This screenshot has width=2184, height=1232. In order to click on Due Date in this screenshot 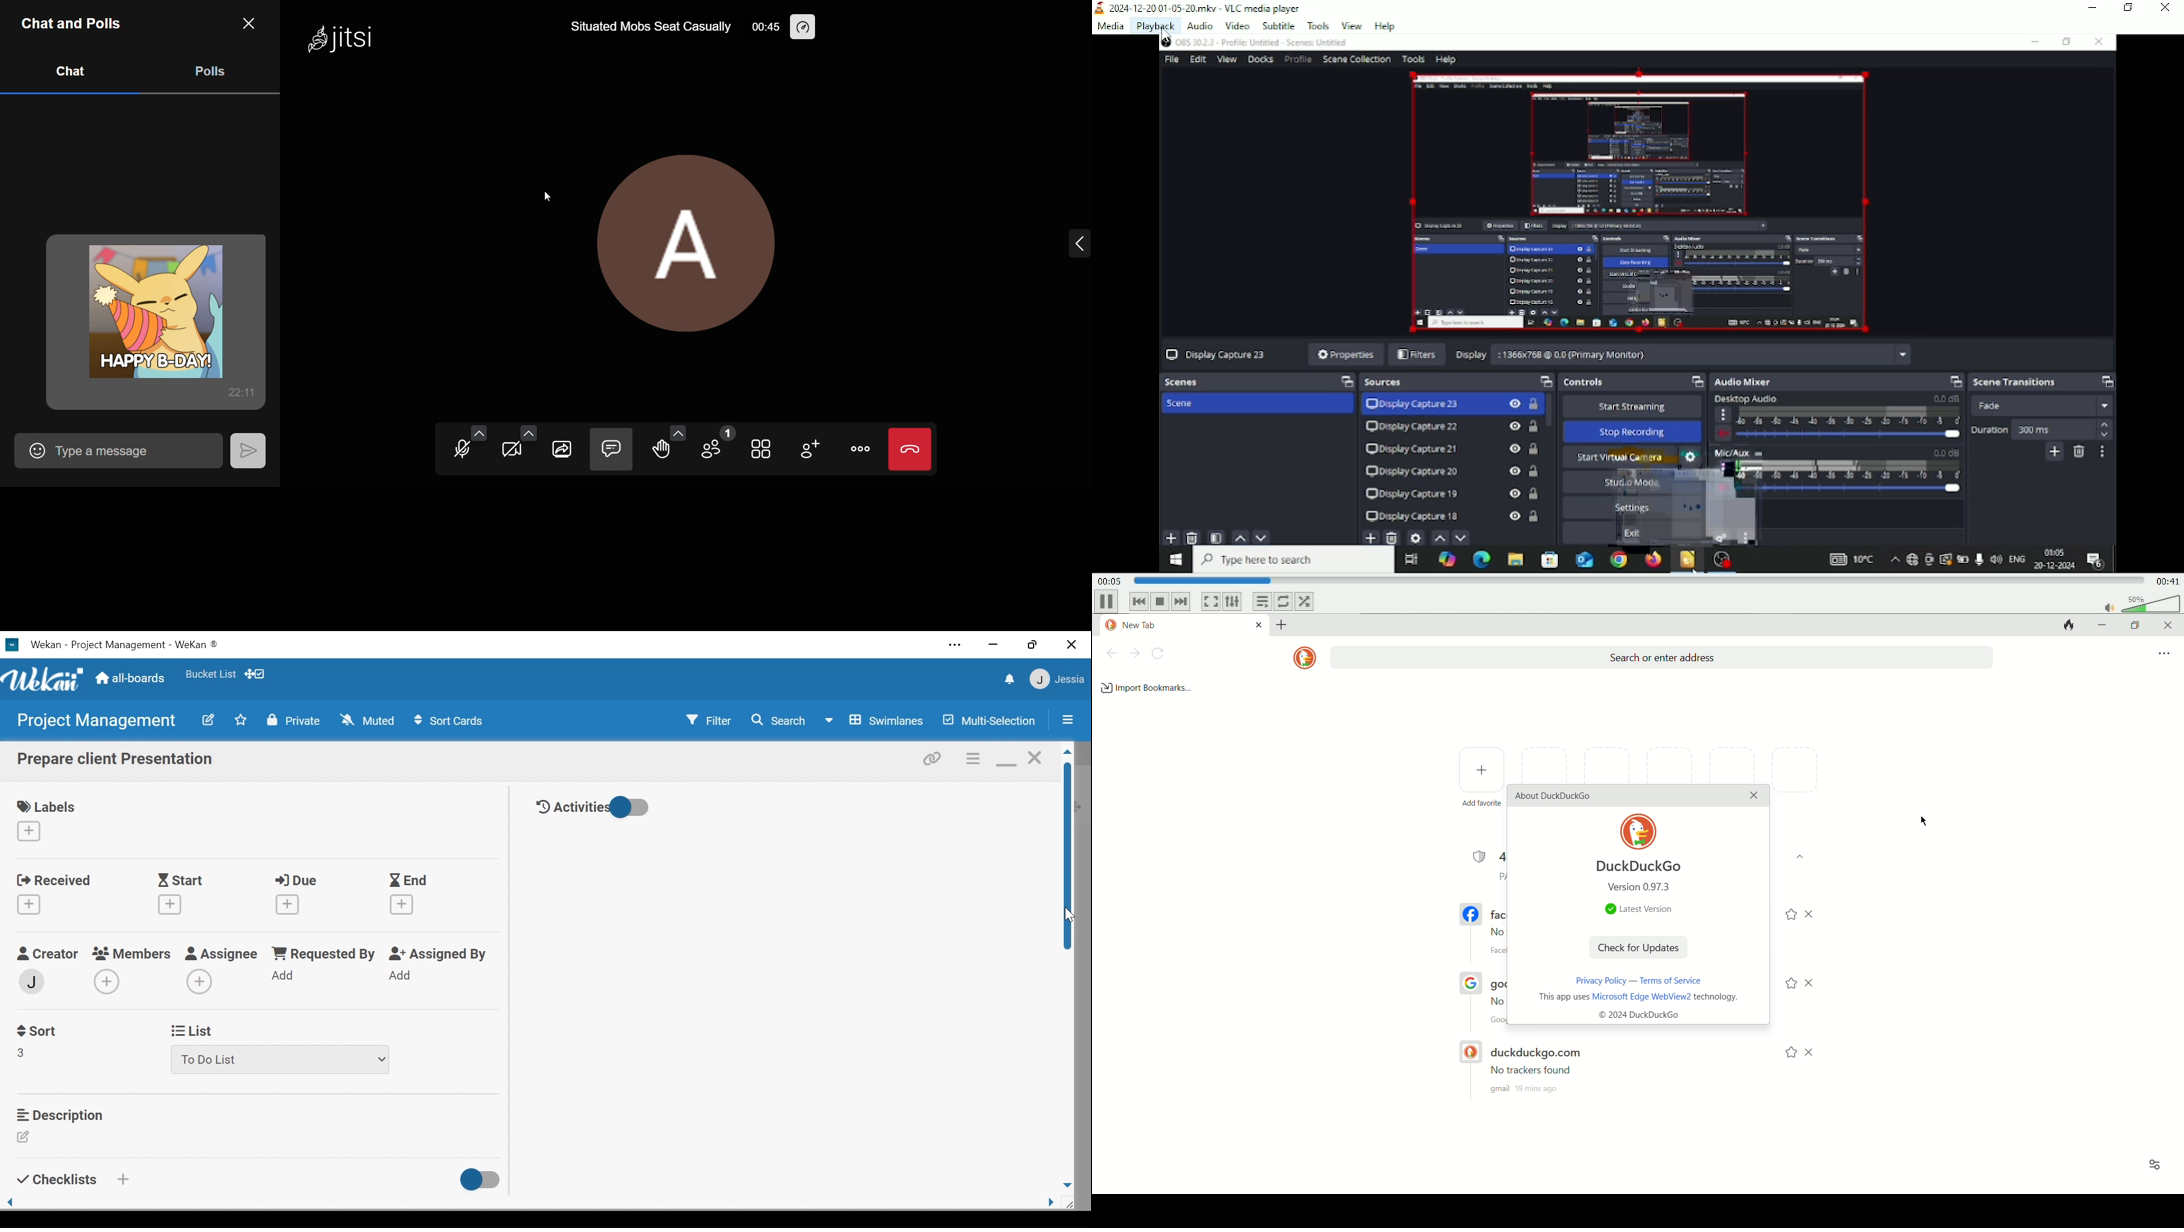, I will do `click(301, 882)`.